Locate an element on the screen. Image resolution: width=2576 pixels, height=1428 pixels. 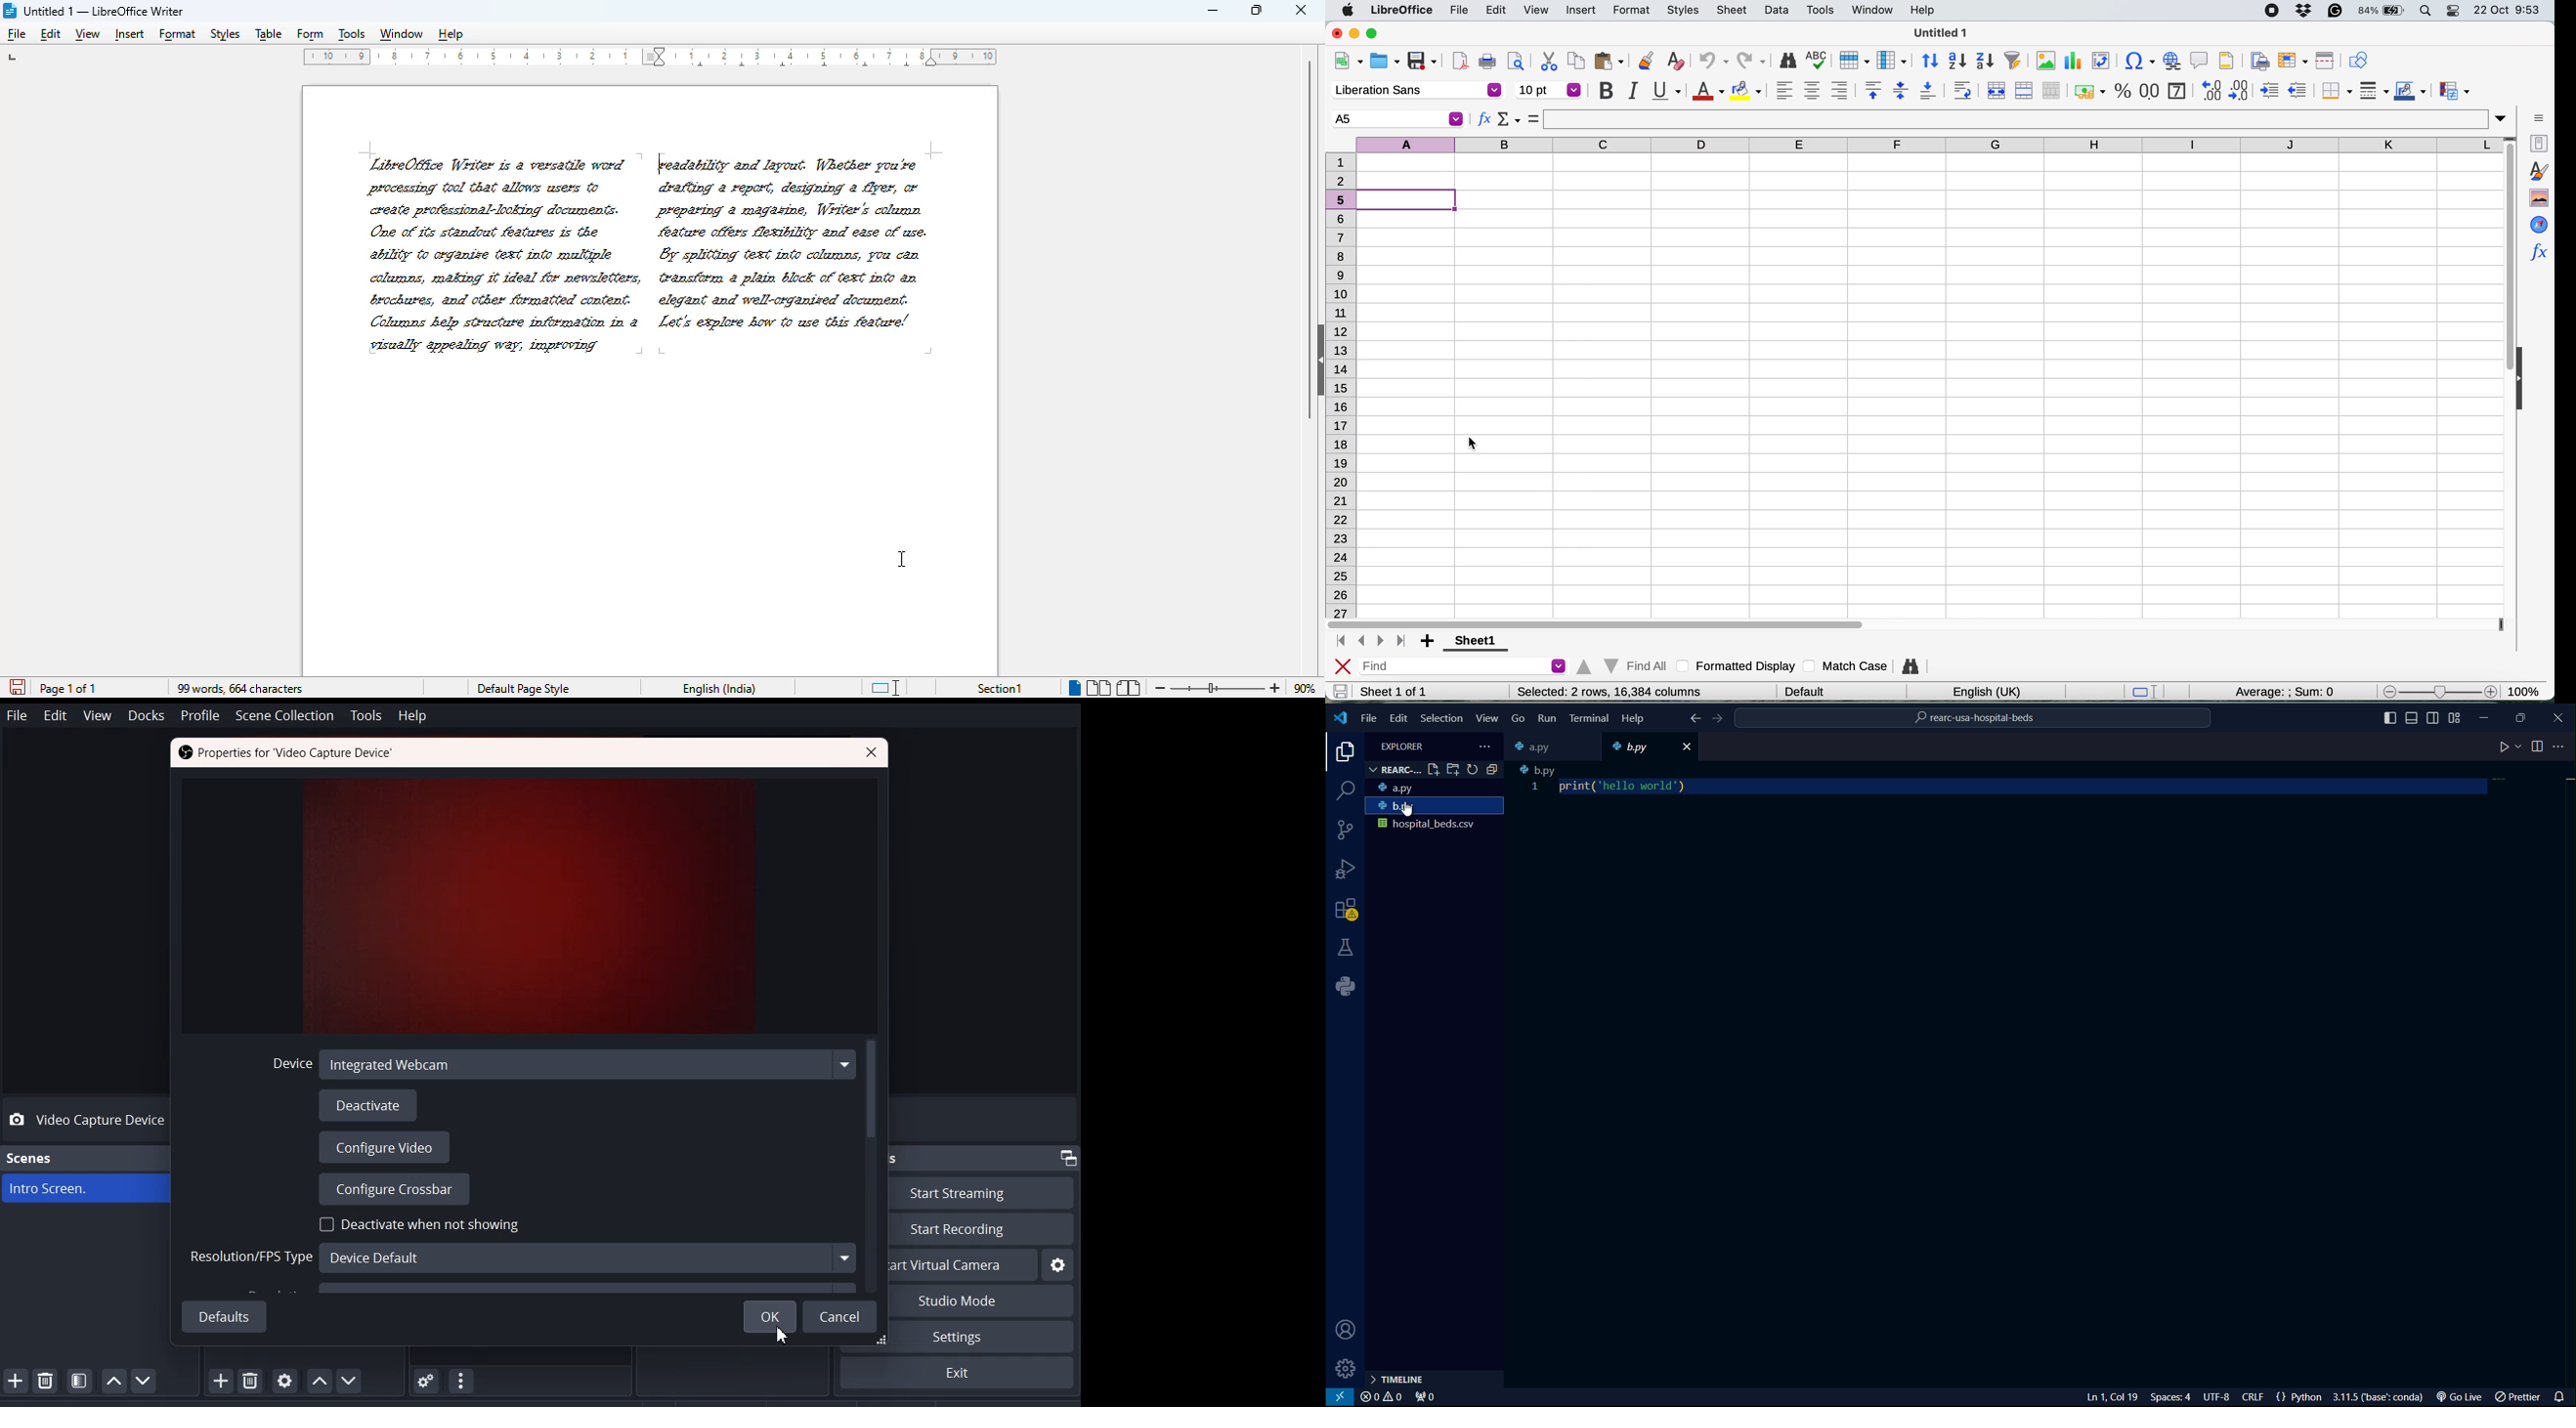
run and debugging is located at coordinates (1347, 870).